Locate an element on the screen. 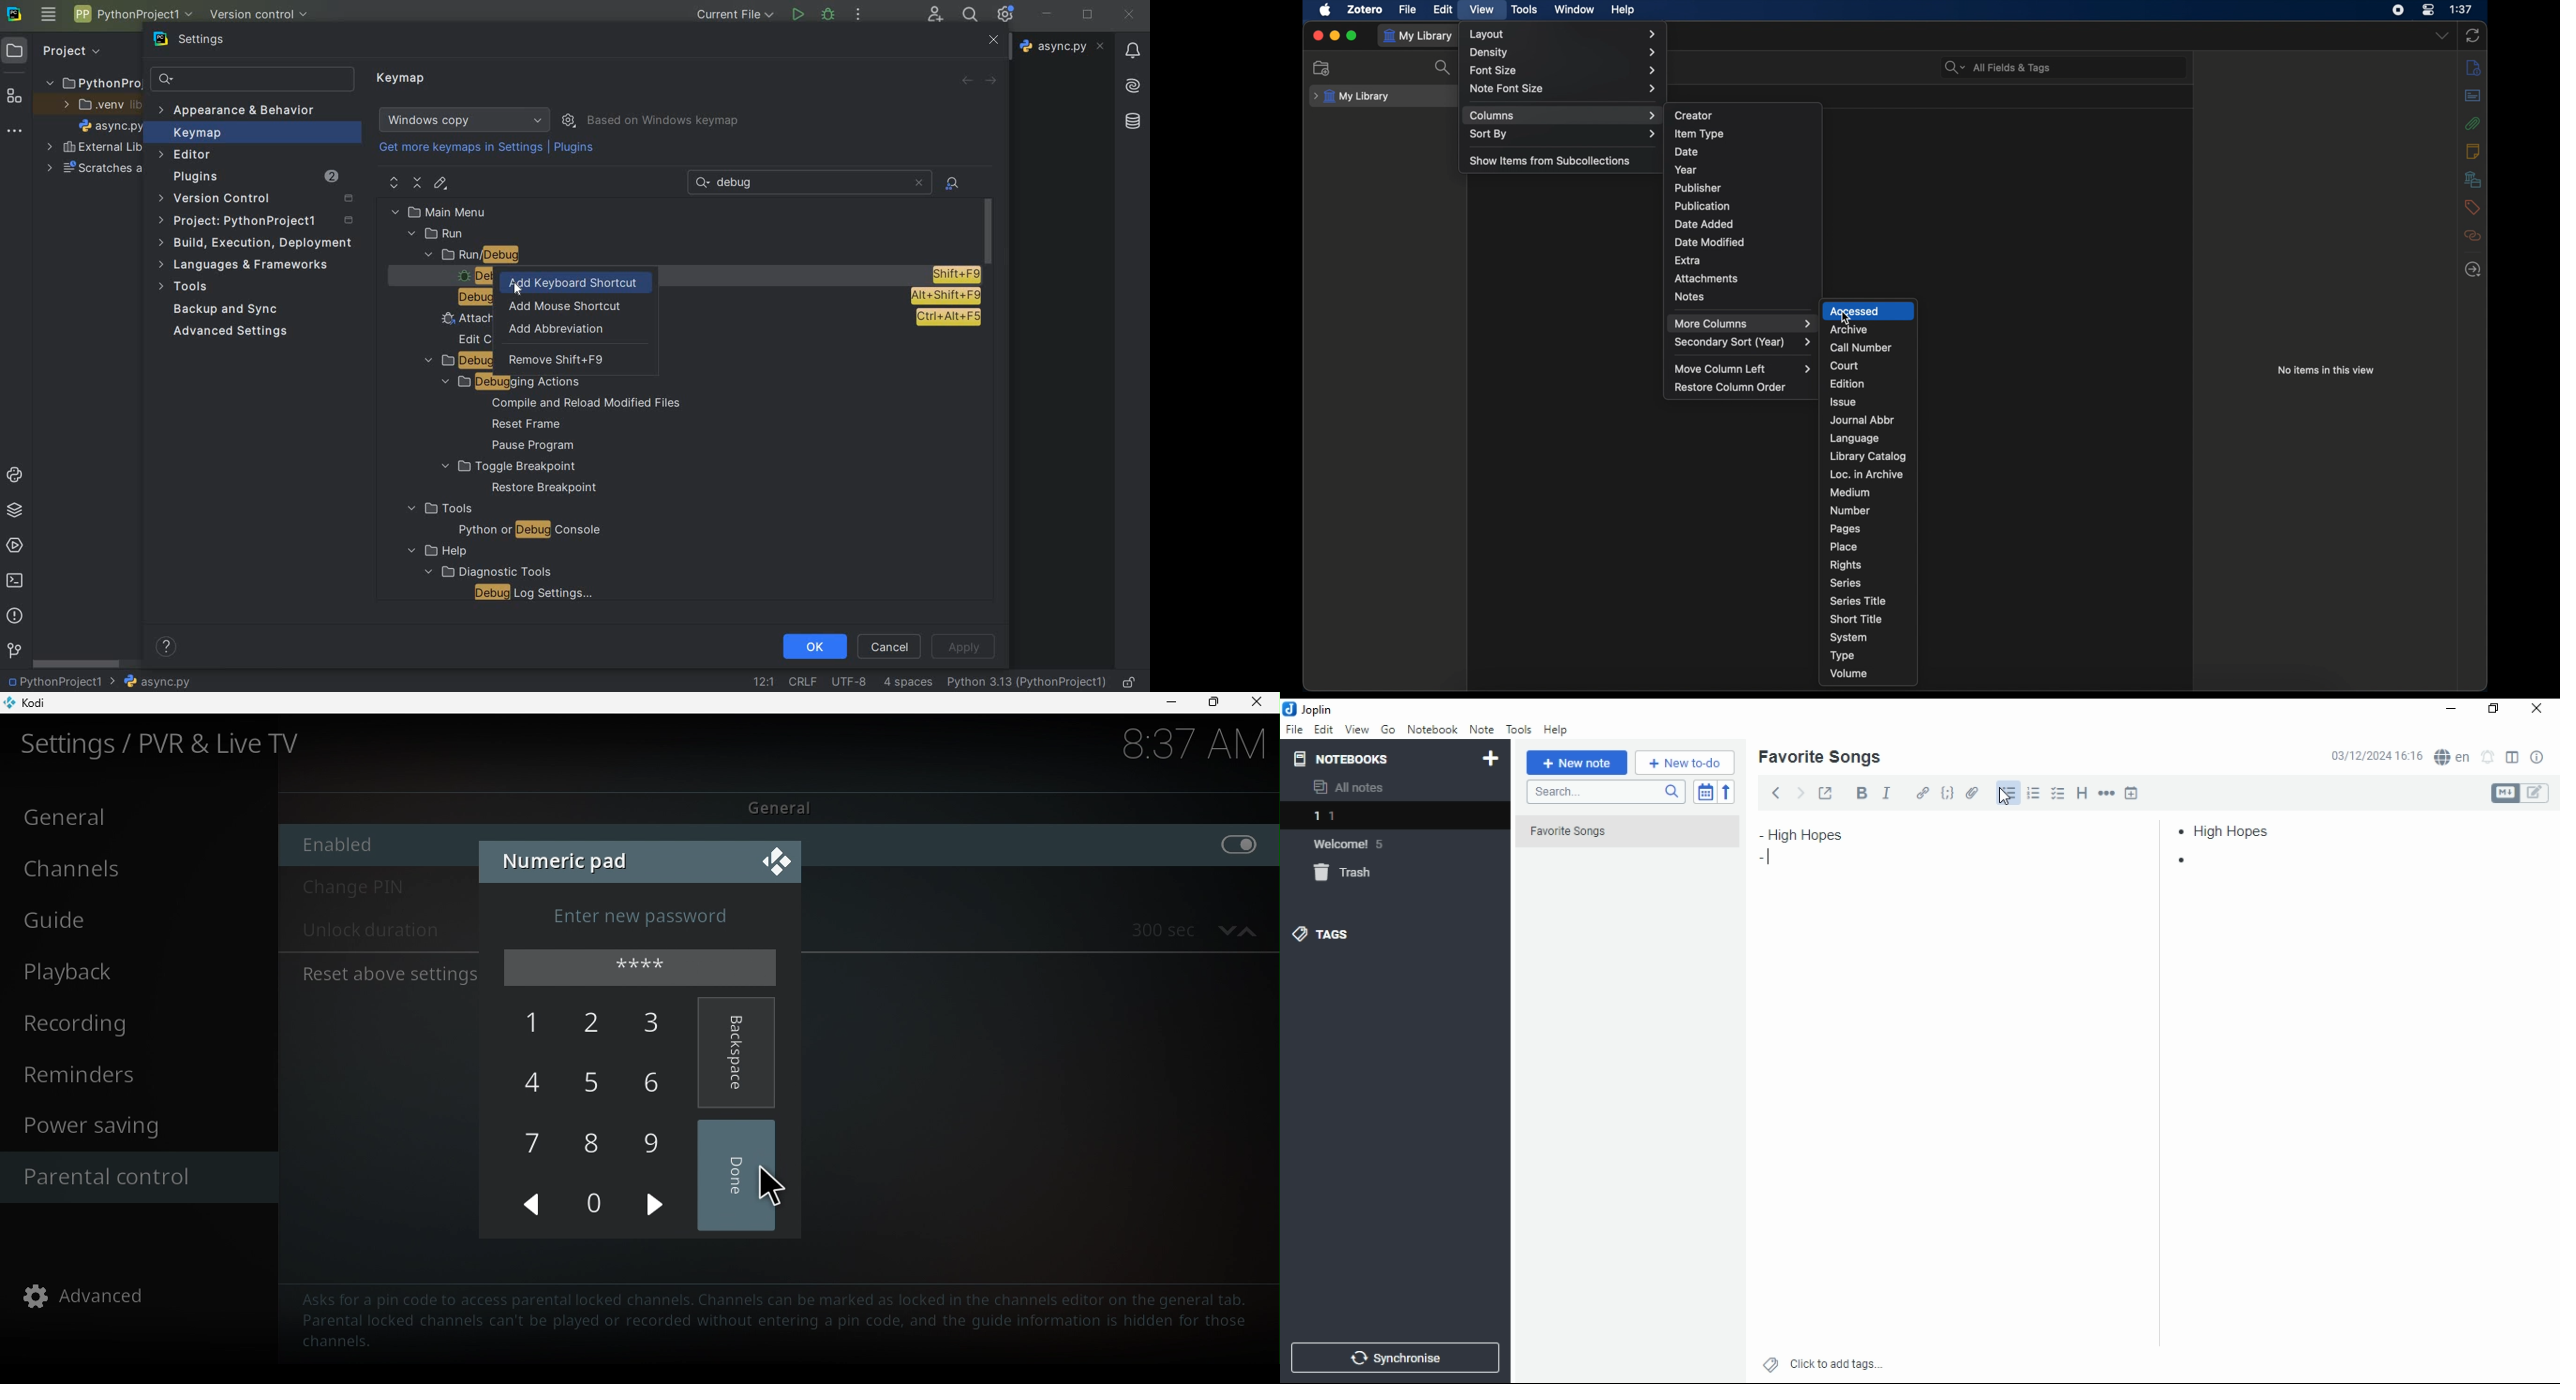 The image size is (2576, 1400). 03/12/2024 16:16 is located at coordinates (2376, 756).